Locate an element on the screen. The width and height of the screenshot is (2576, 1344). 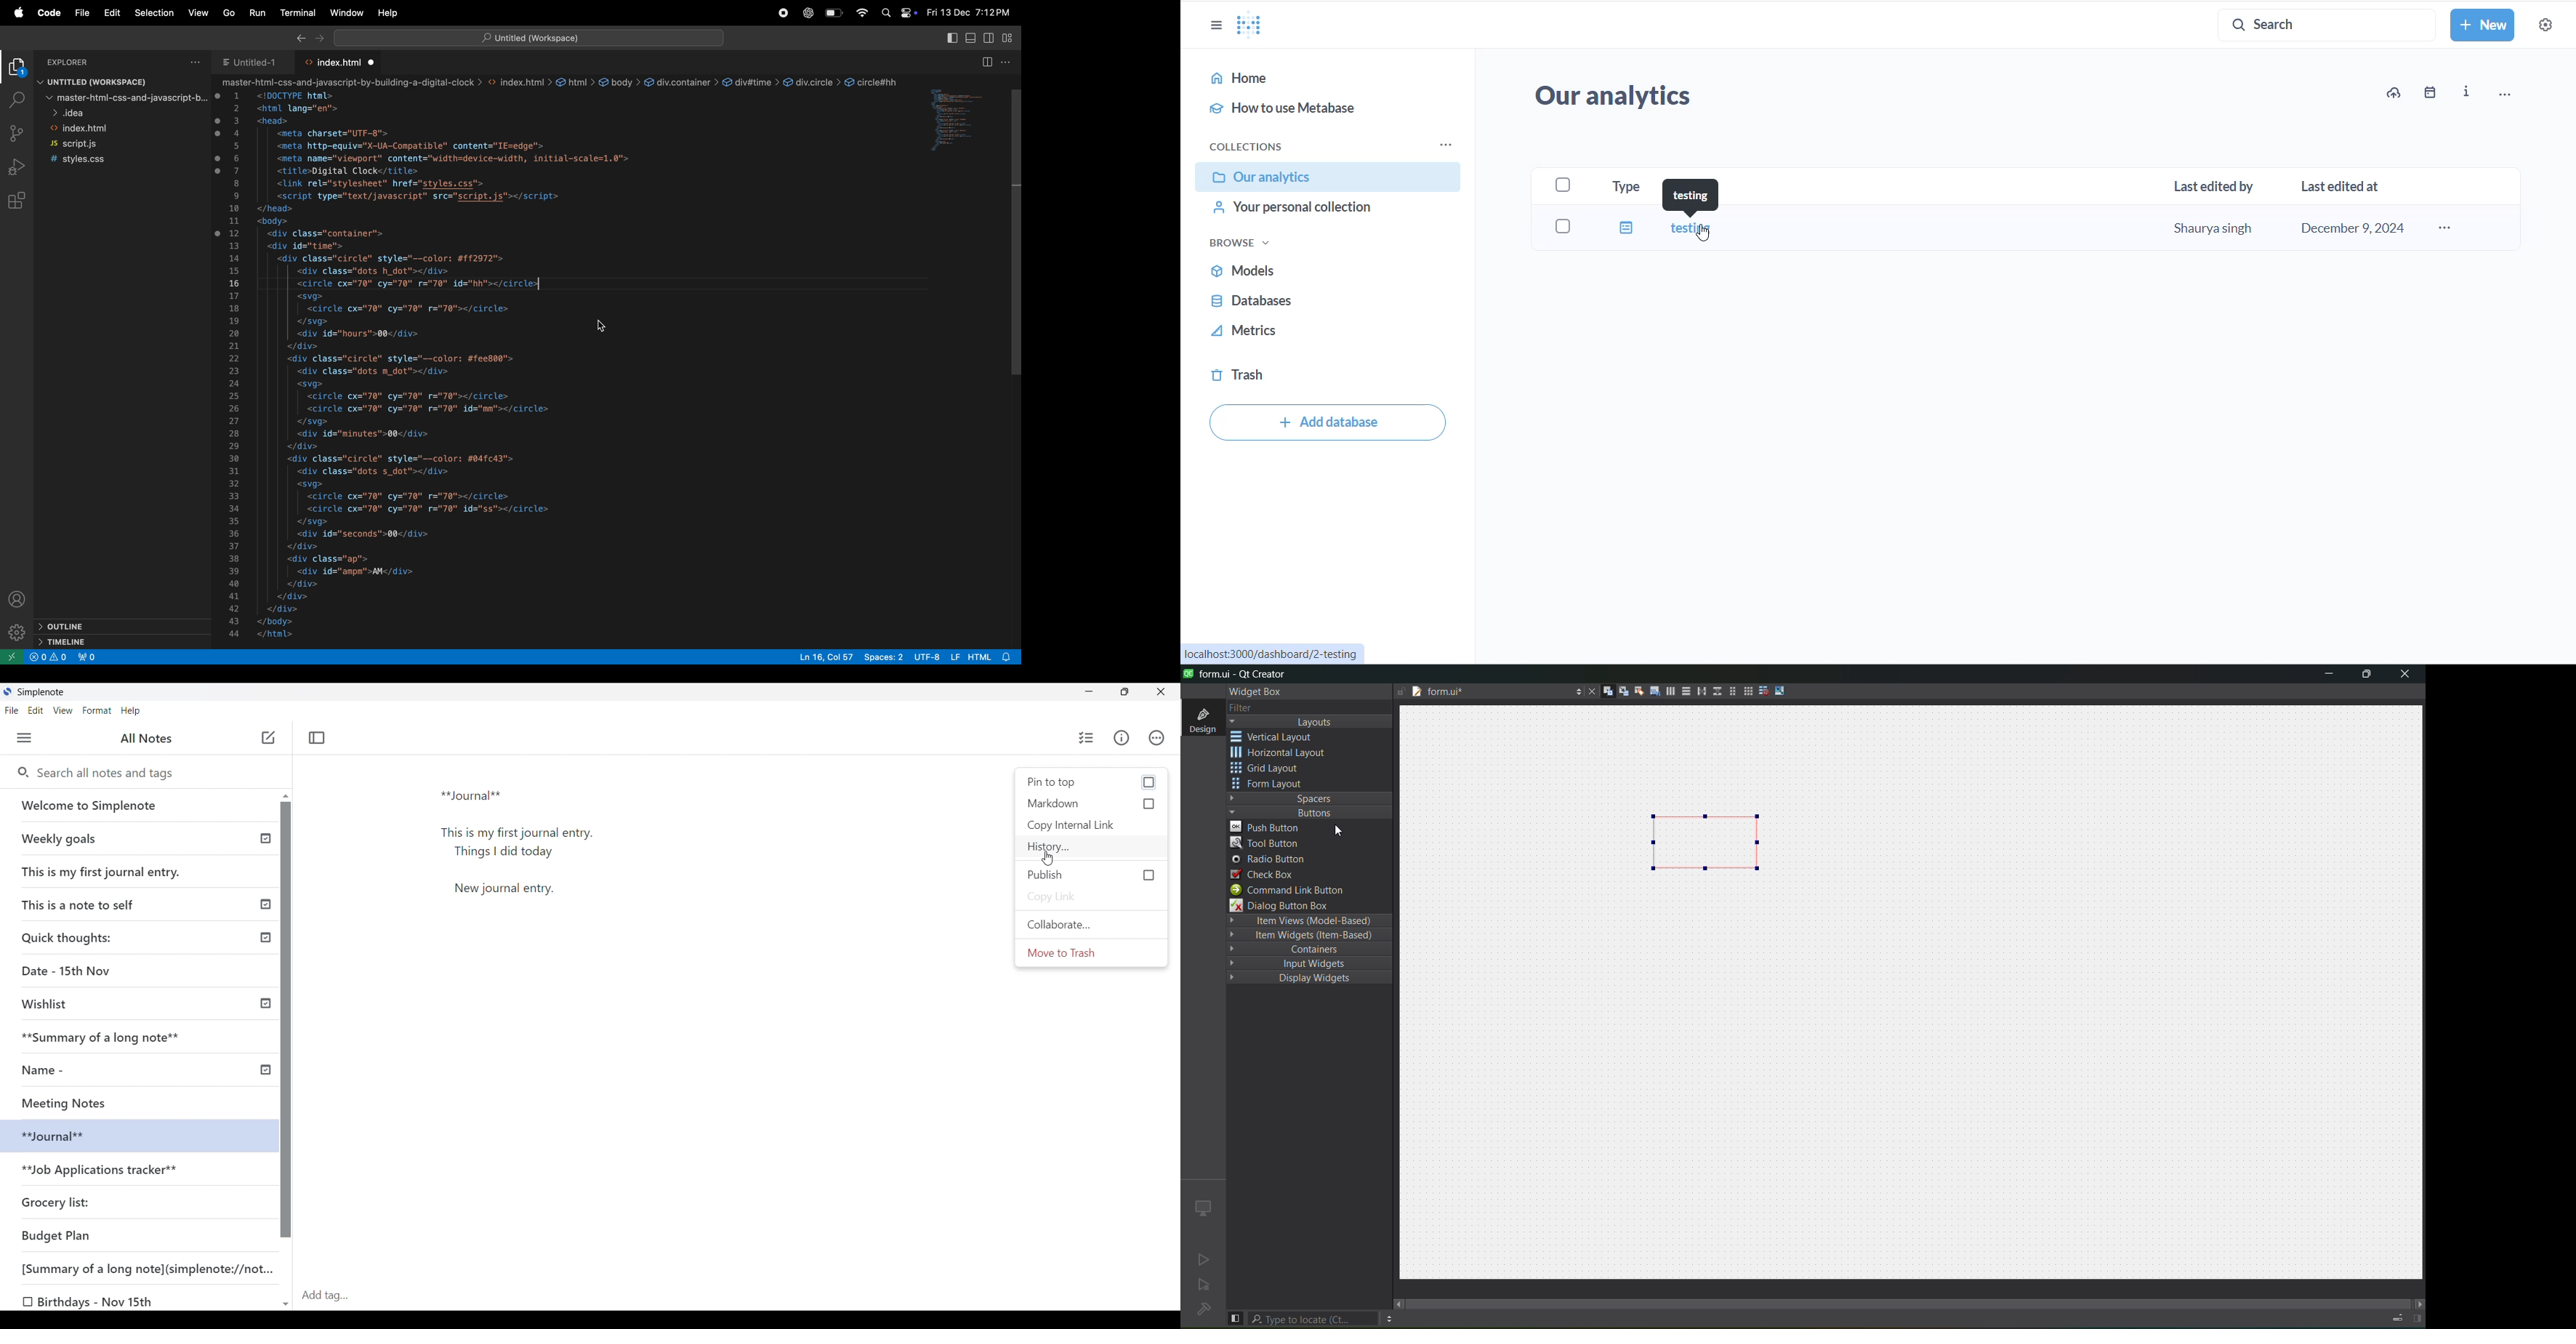
form layout is located at coordinates (1730, 691).